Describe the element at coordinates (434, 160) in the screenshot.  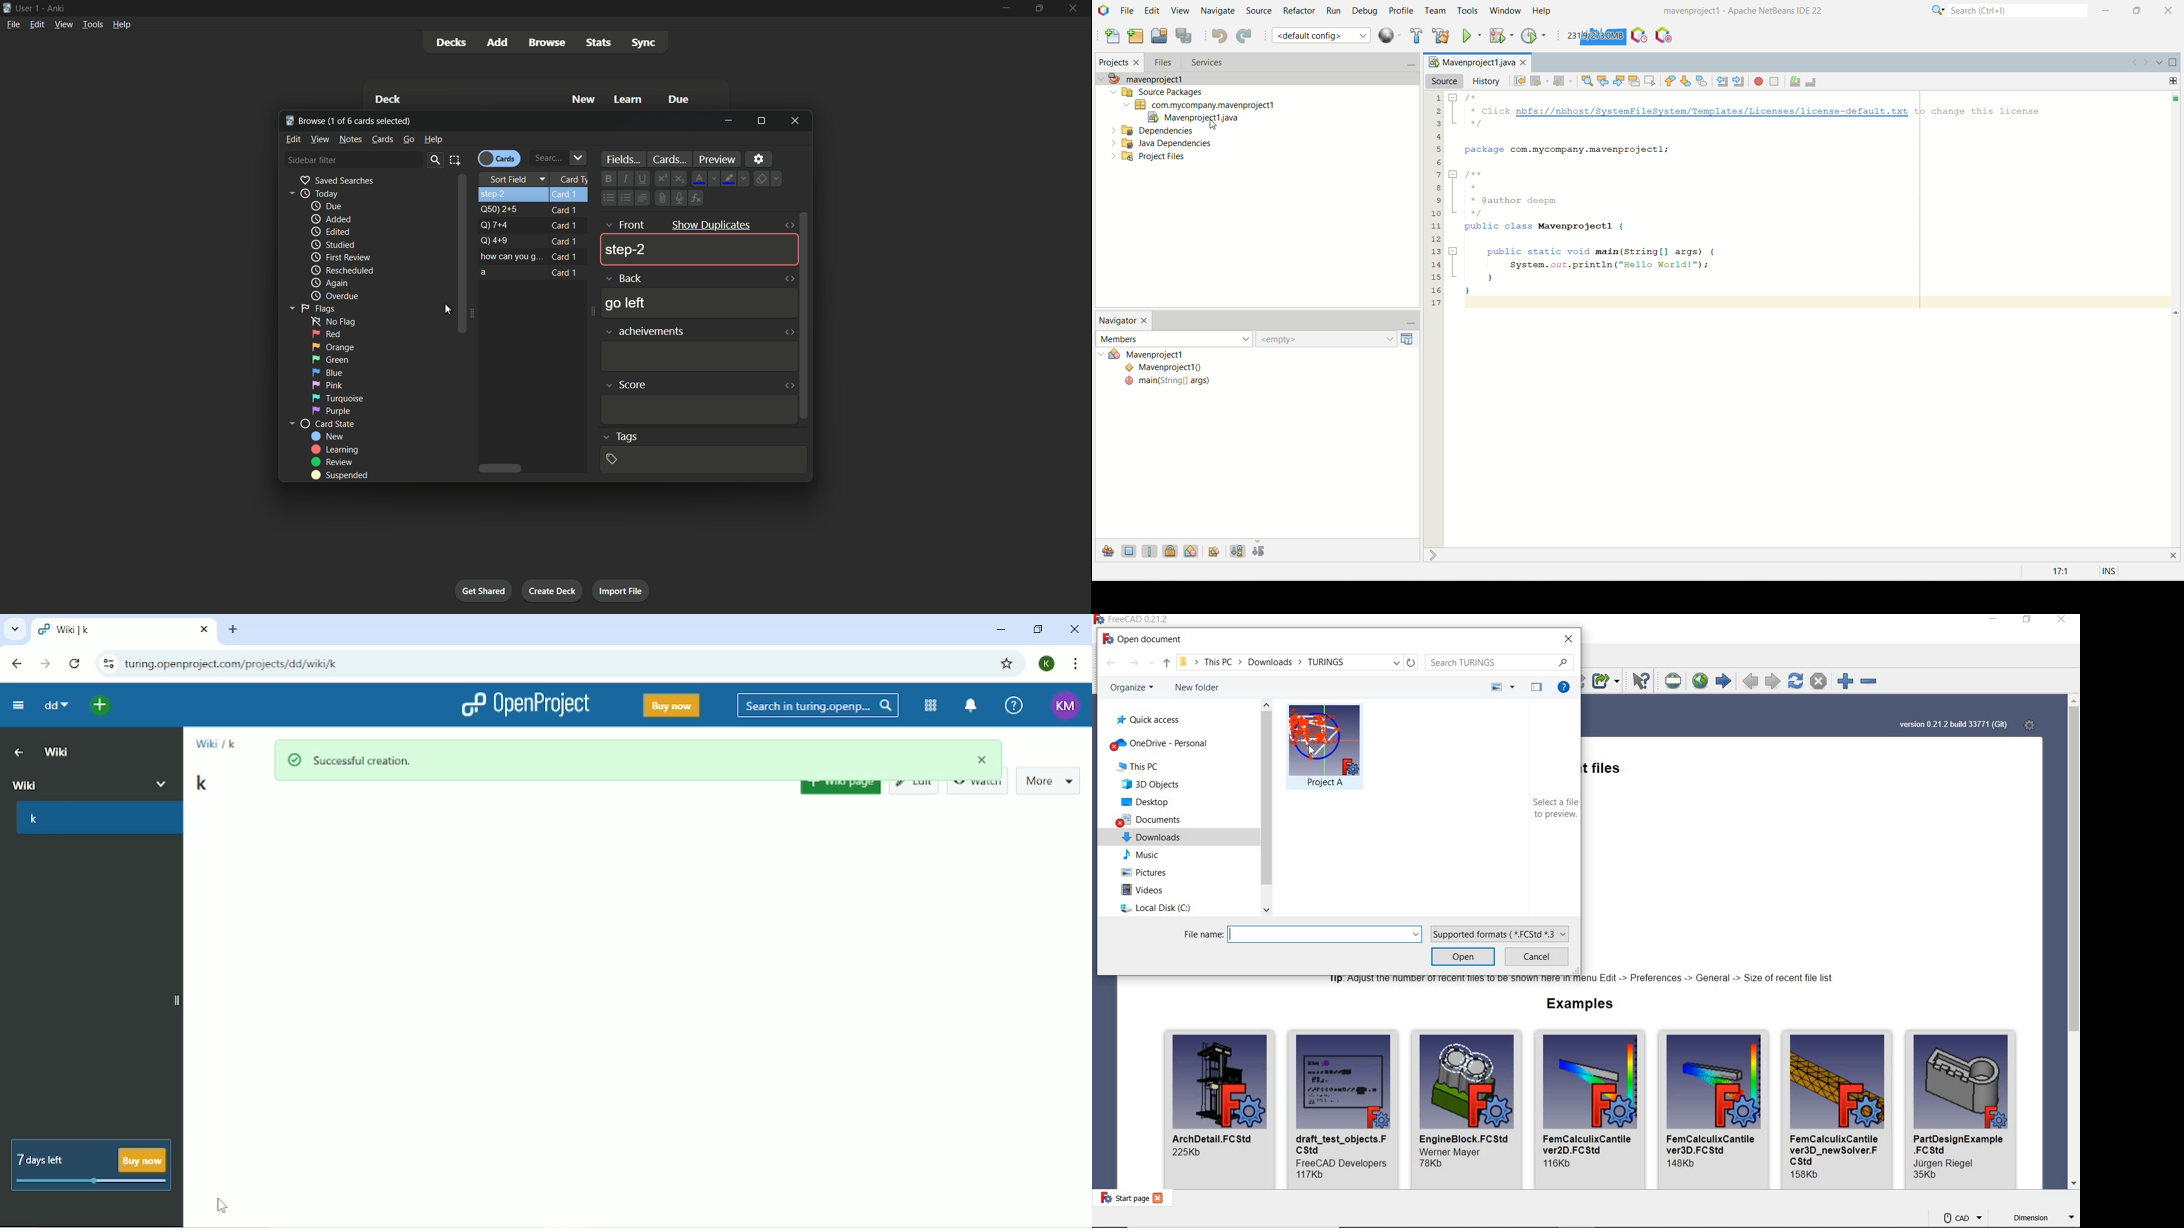
I see `Search` at that location.